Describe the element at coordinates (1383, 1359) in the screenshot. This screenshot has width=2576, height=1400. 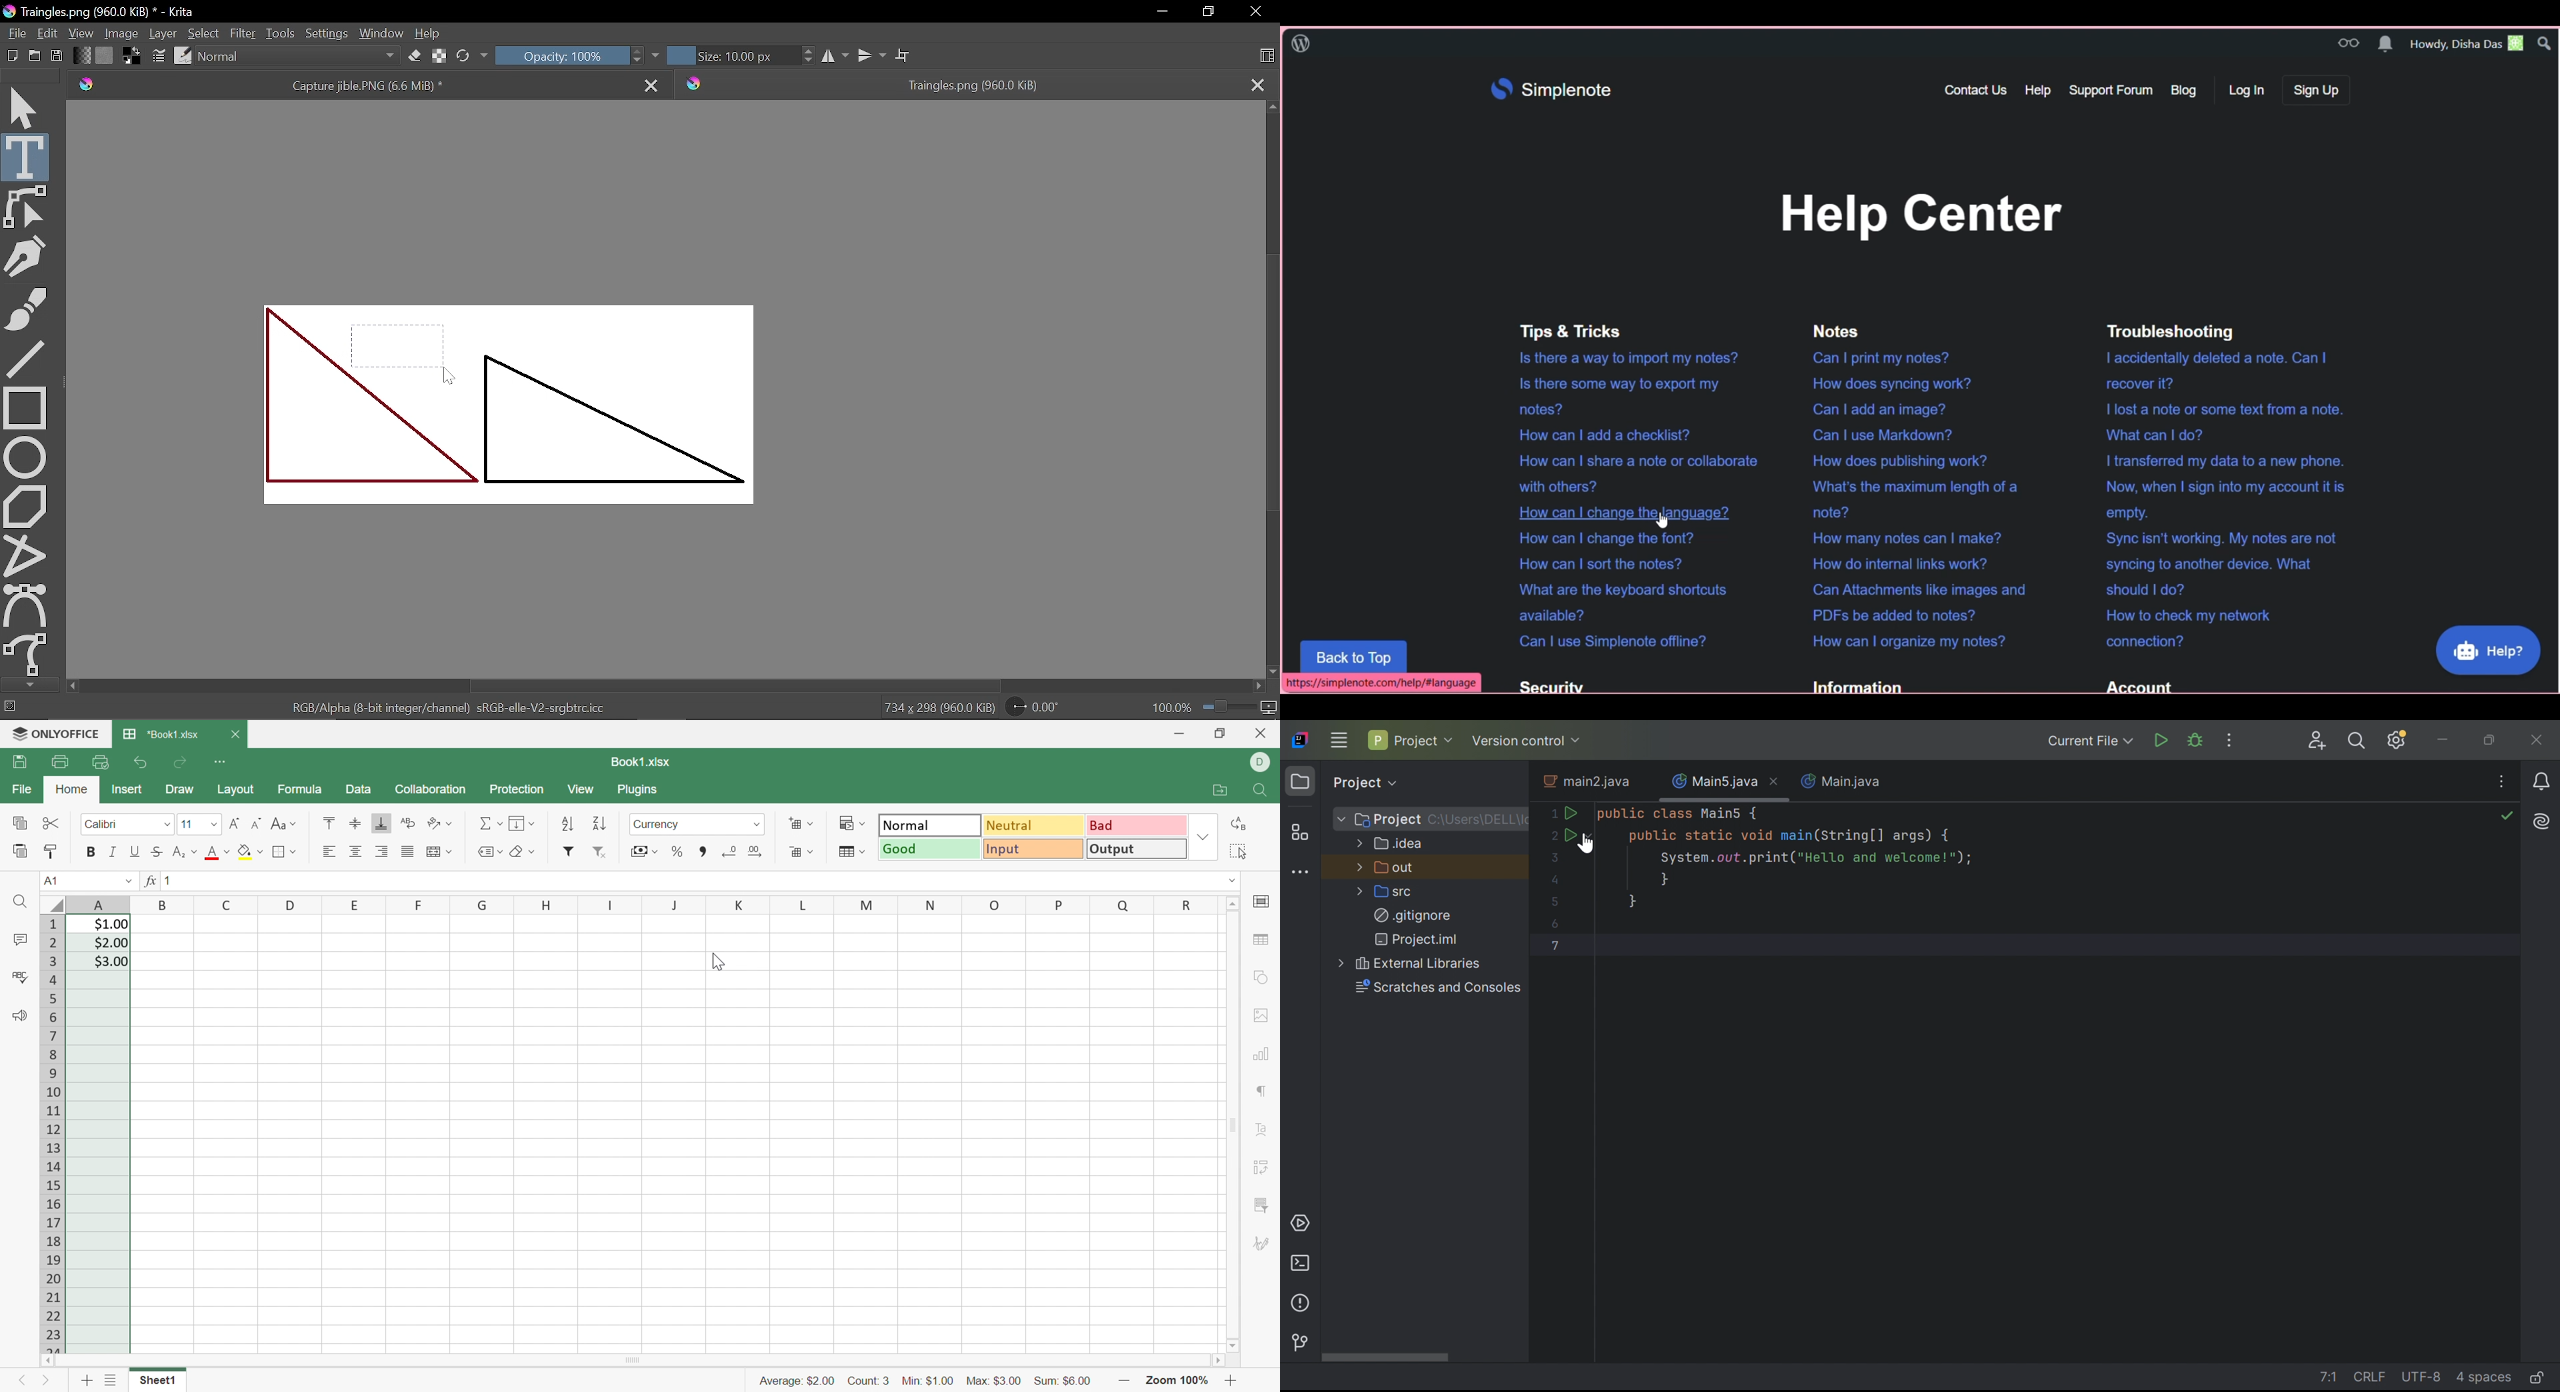
I see `Scroll bar` at that location.